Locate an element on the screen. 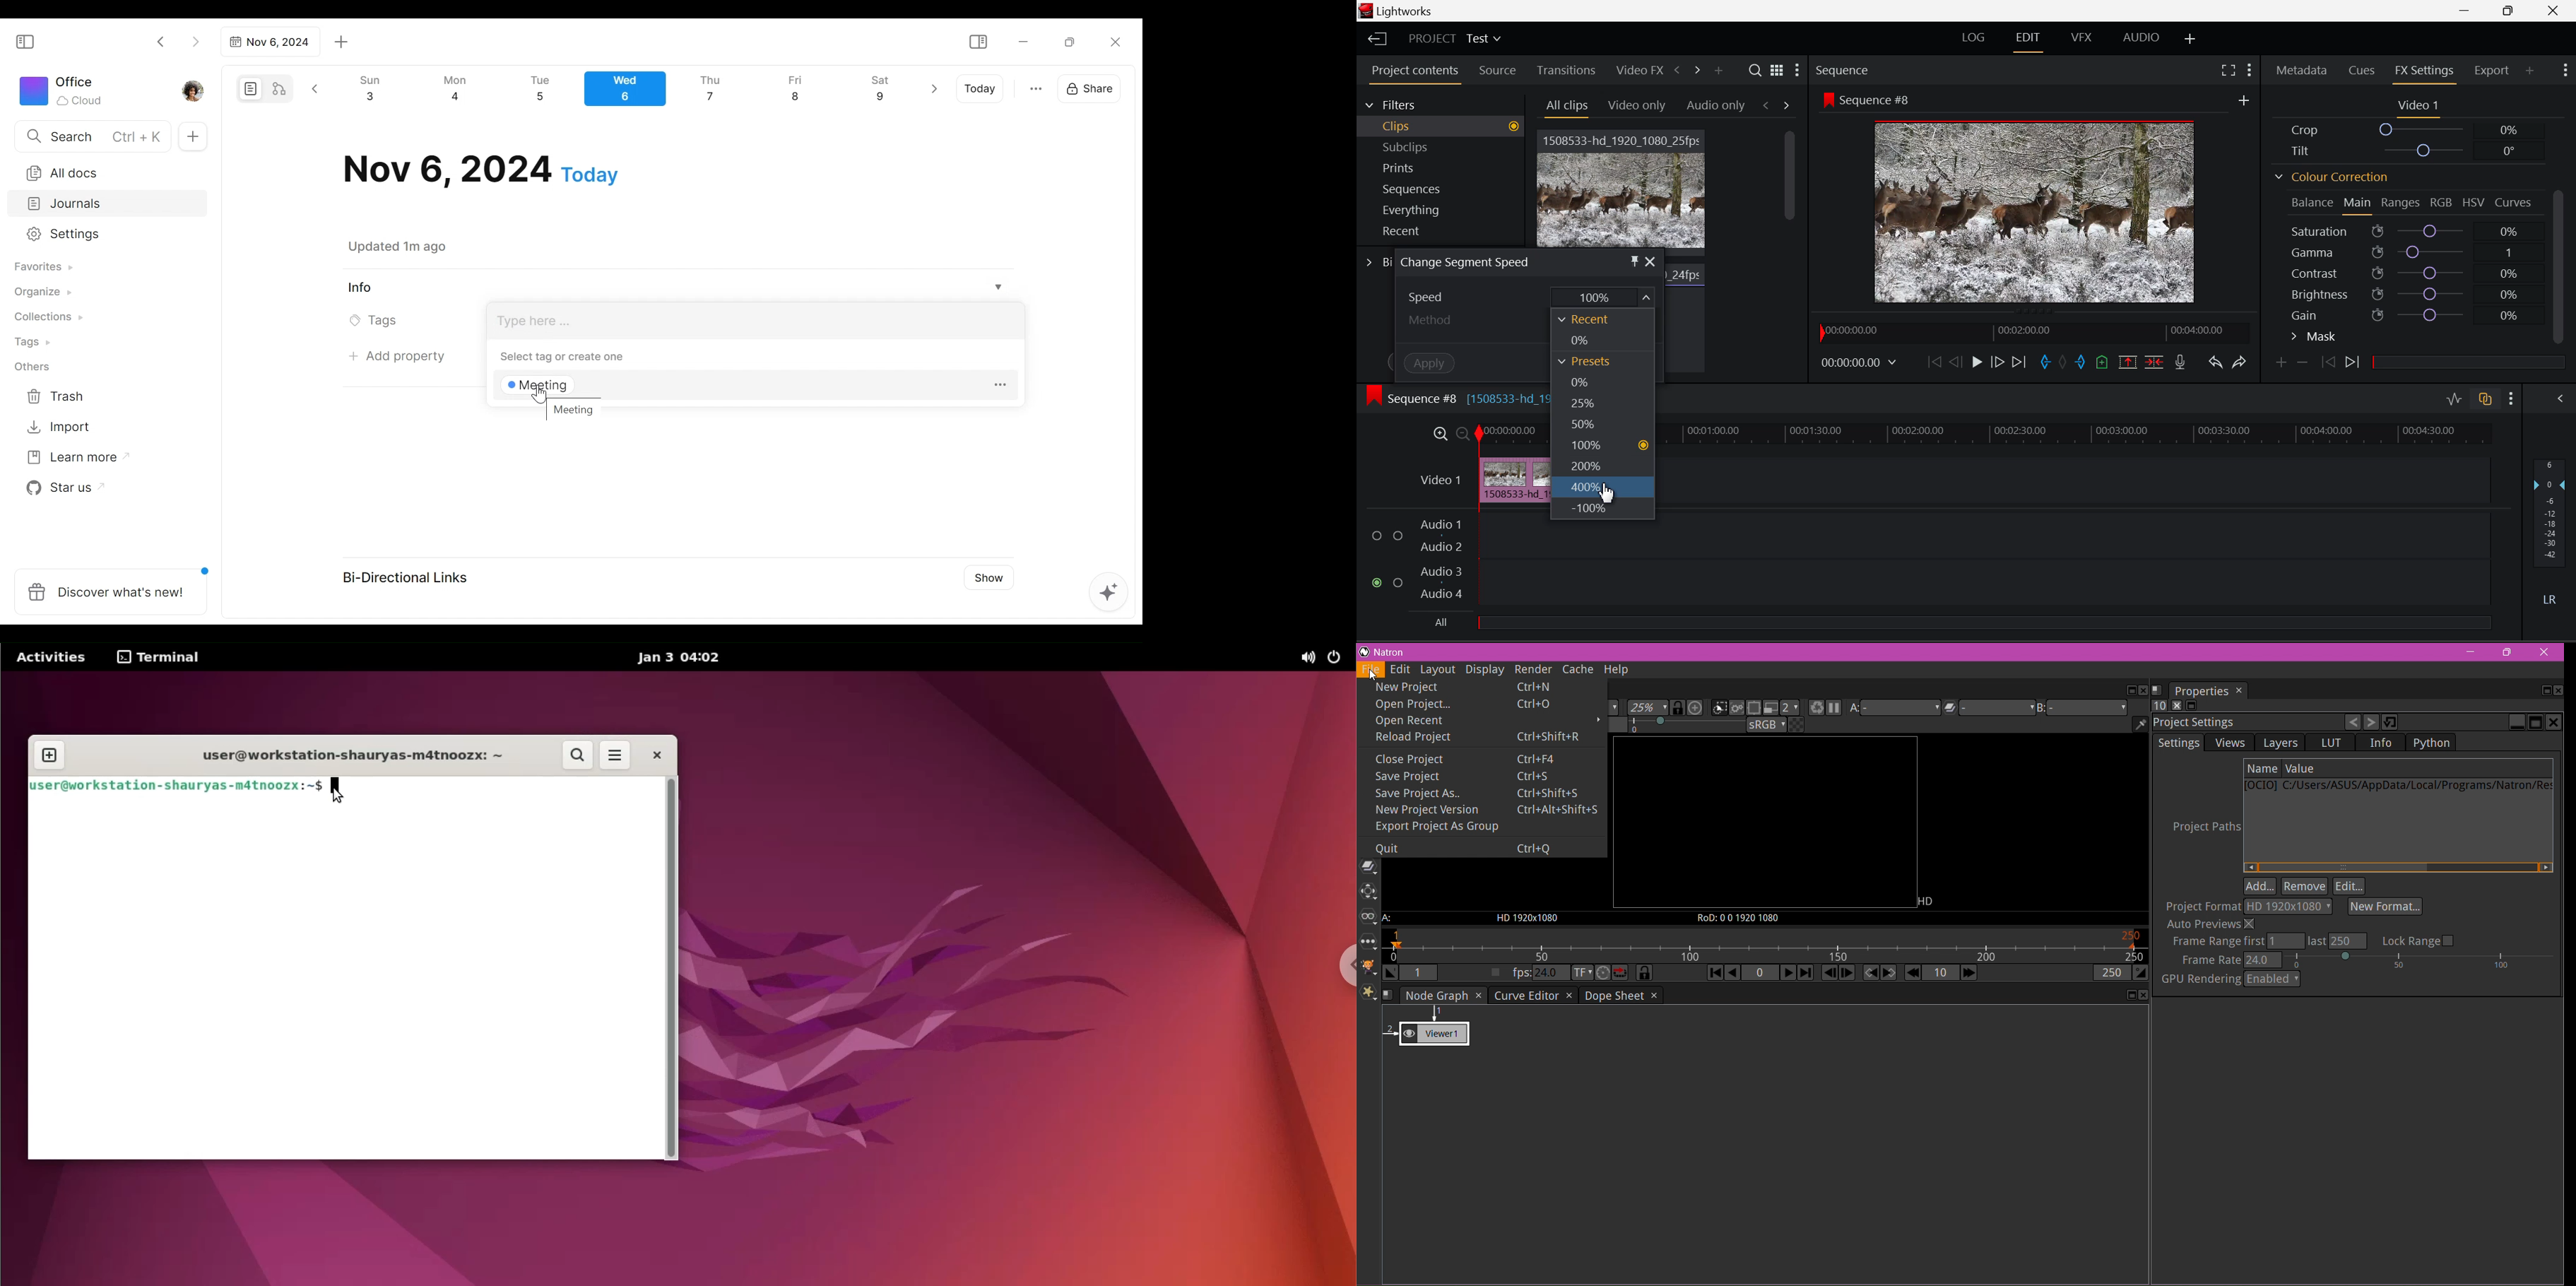 The height and width of the screenshot is (1288, 2576). Viewer color process is located at coordinates (1767, 725).